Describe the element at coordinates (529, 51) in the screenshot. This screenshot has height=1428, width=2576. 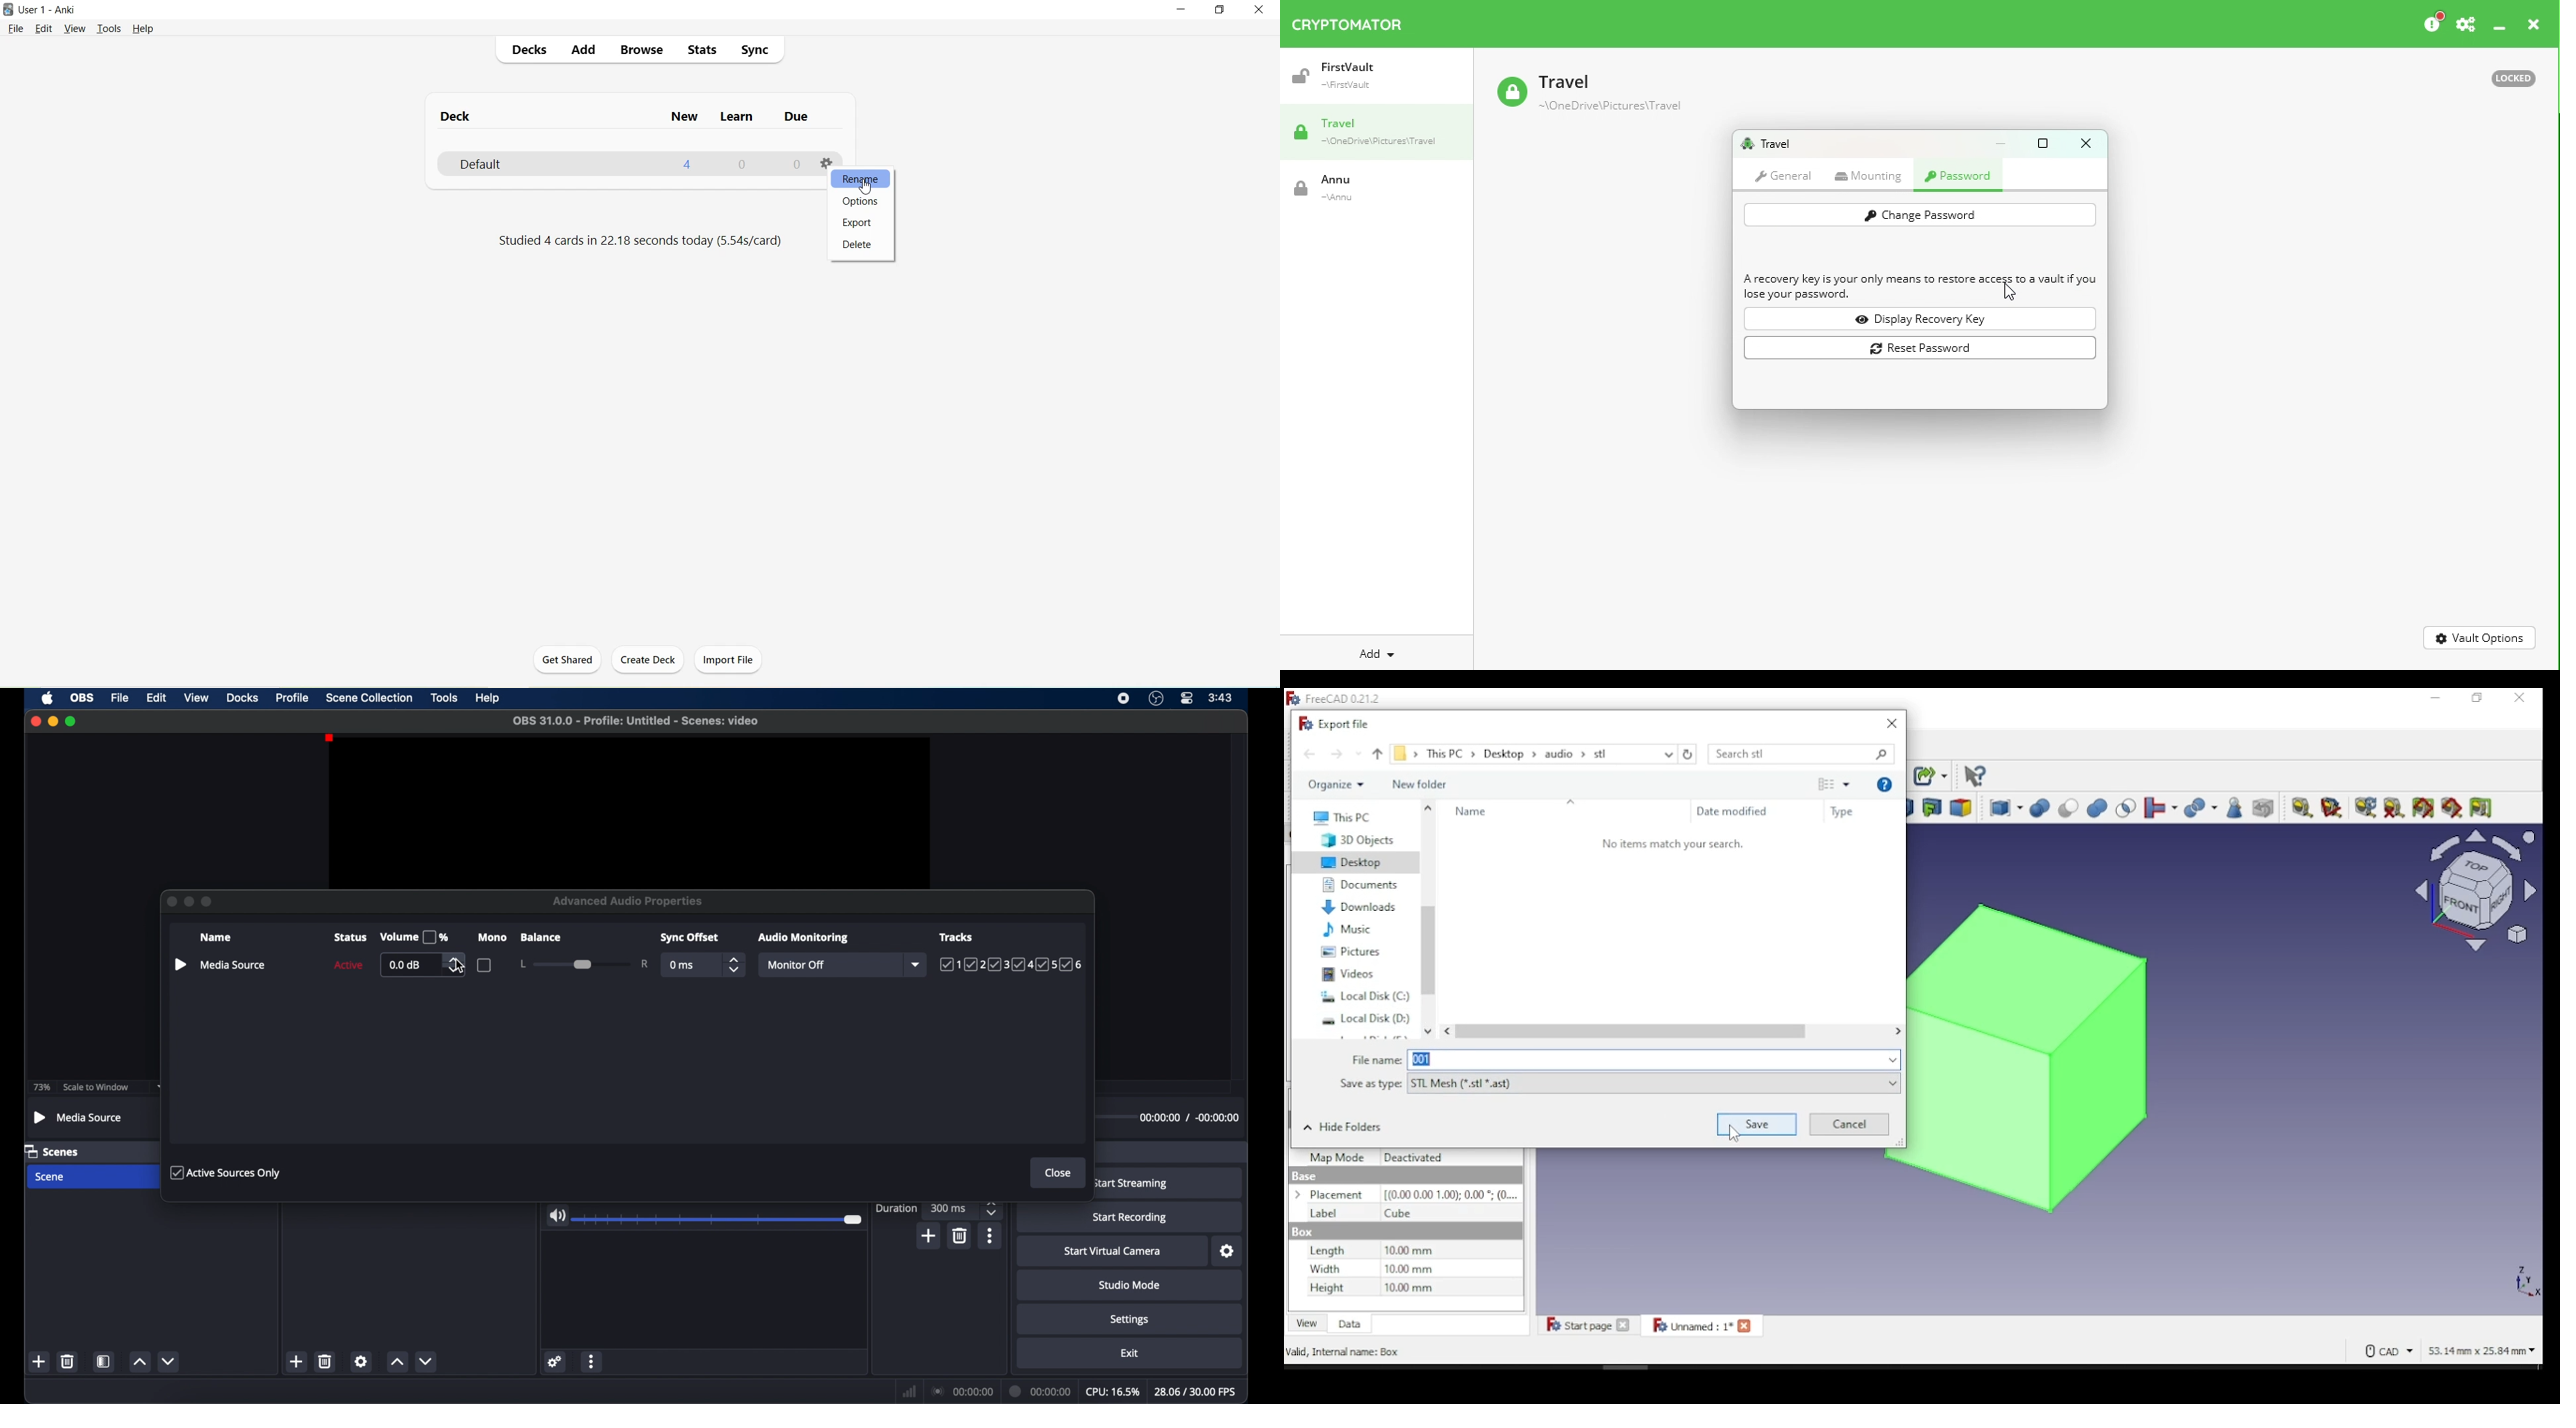
I see `Decks` at that location.